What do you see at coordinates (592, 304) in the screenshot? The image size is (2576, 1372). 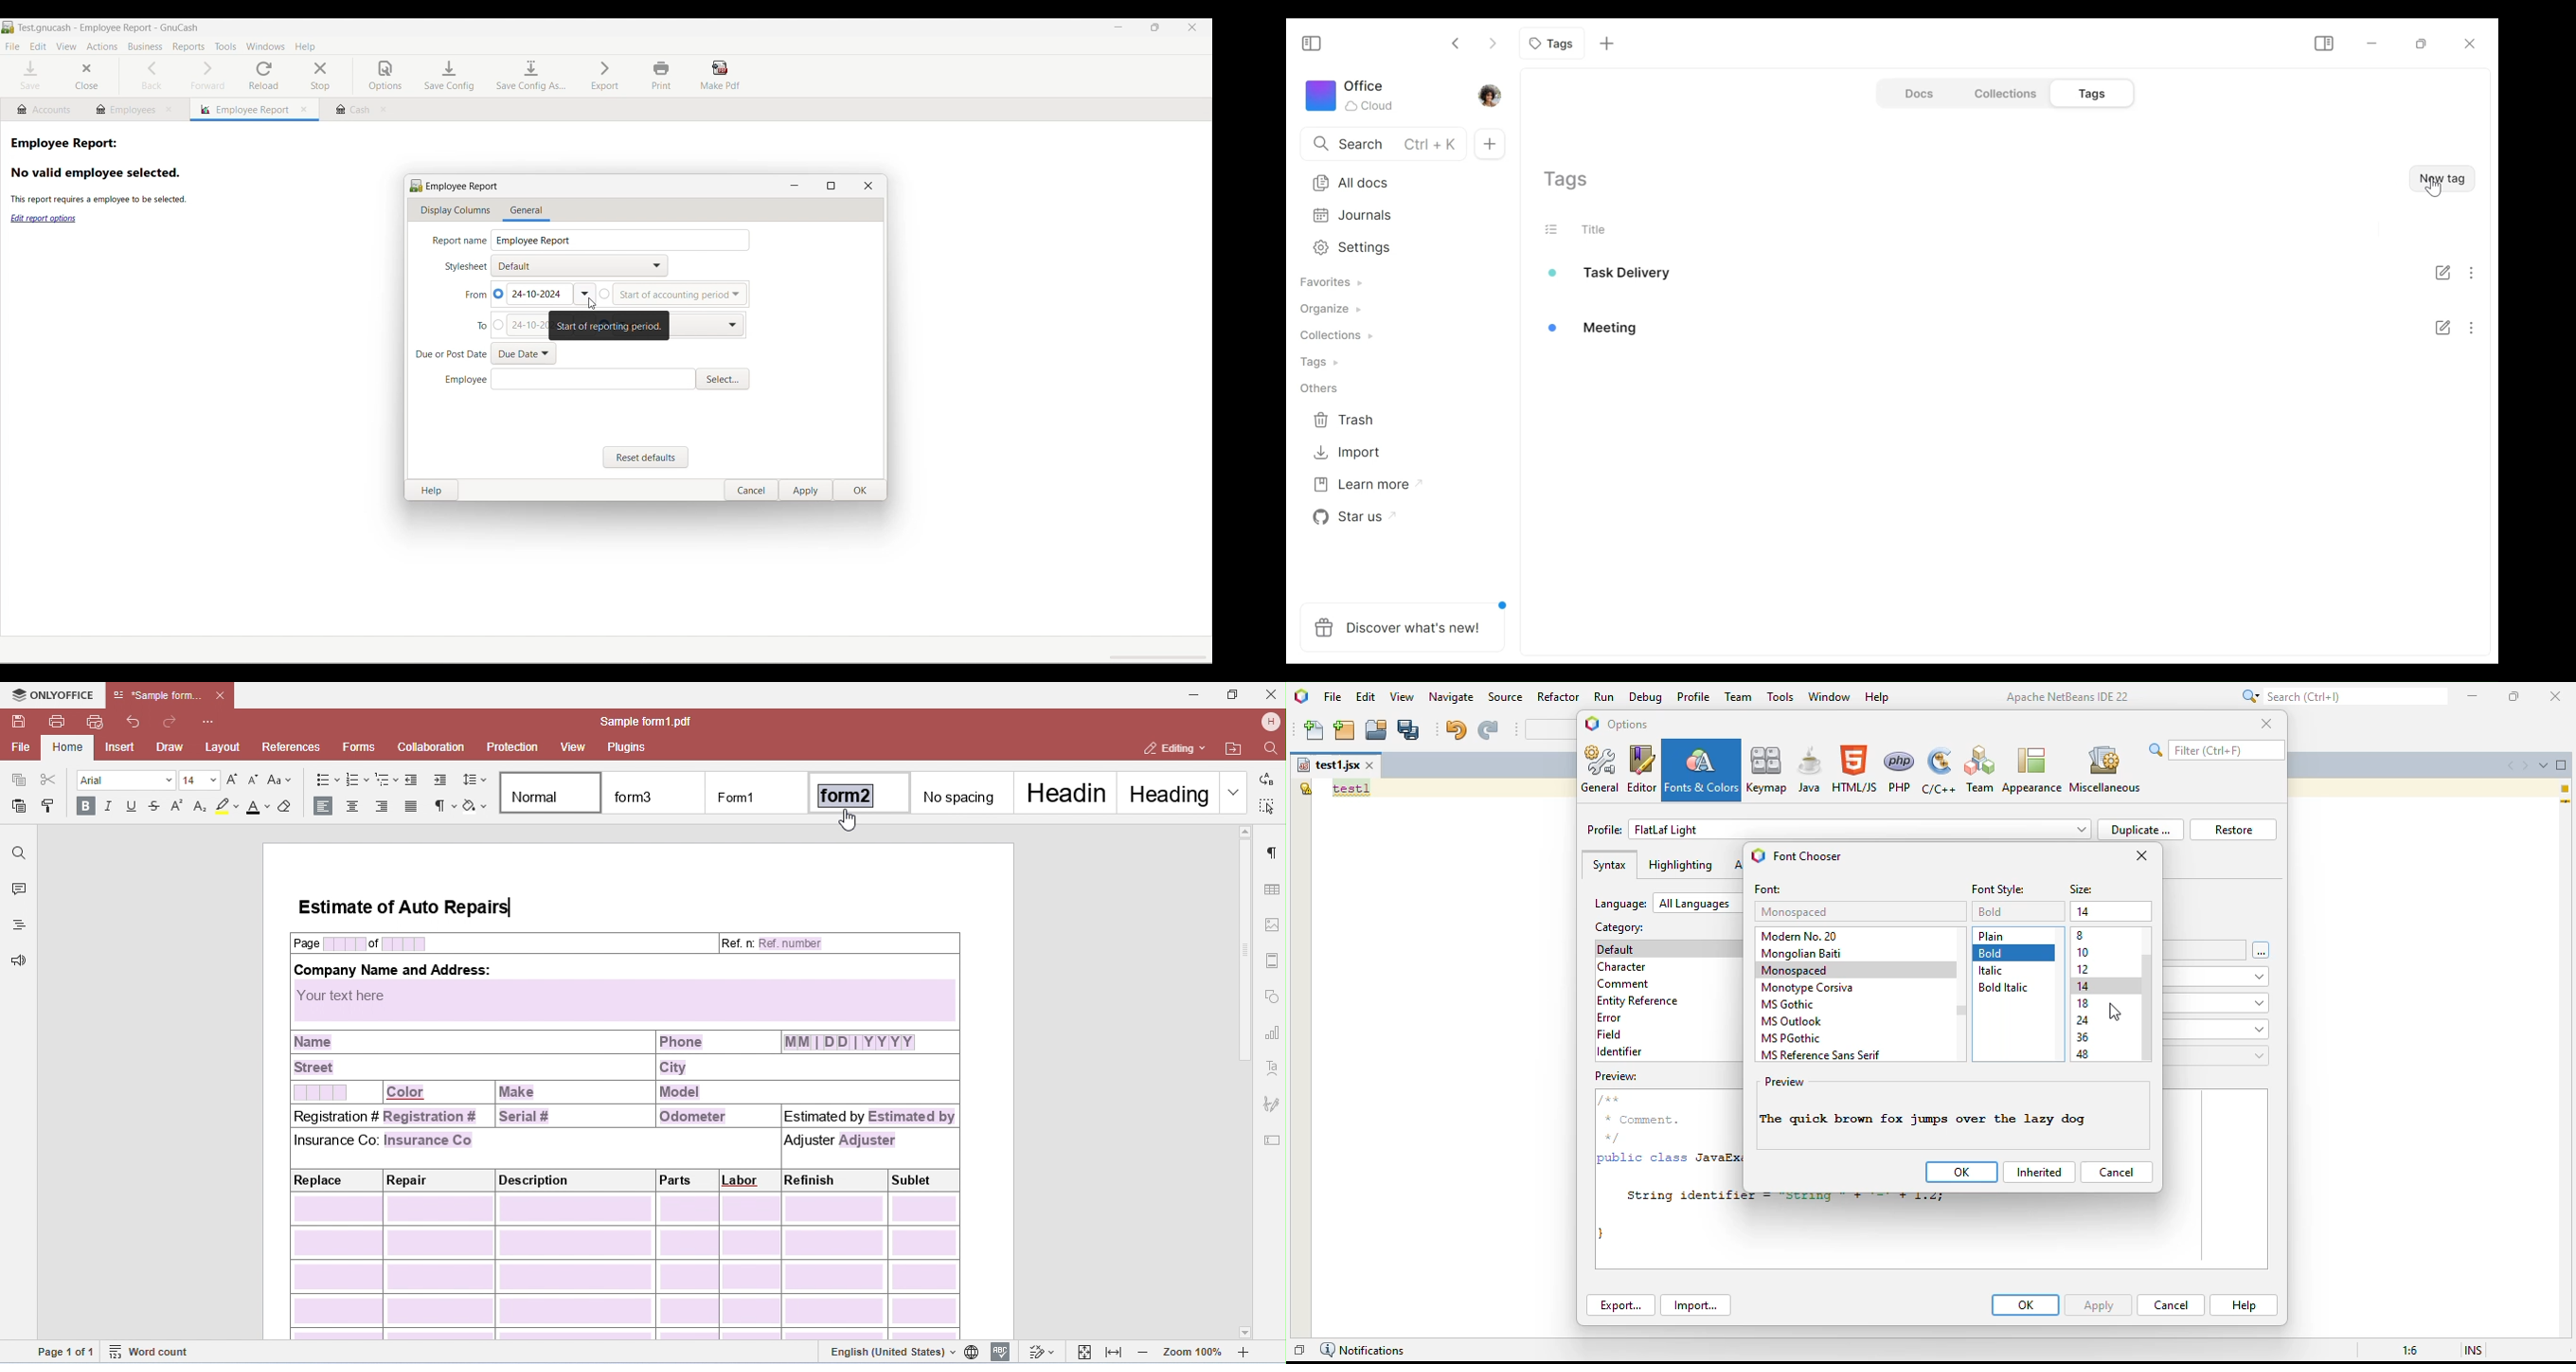 I see `Cursor clicking on calendar dropdown to select start date of report` at bounding box center [592, 304].